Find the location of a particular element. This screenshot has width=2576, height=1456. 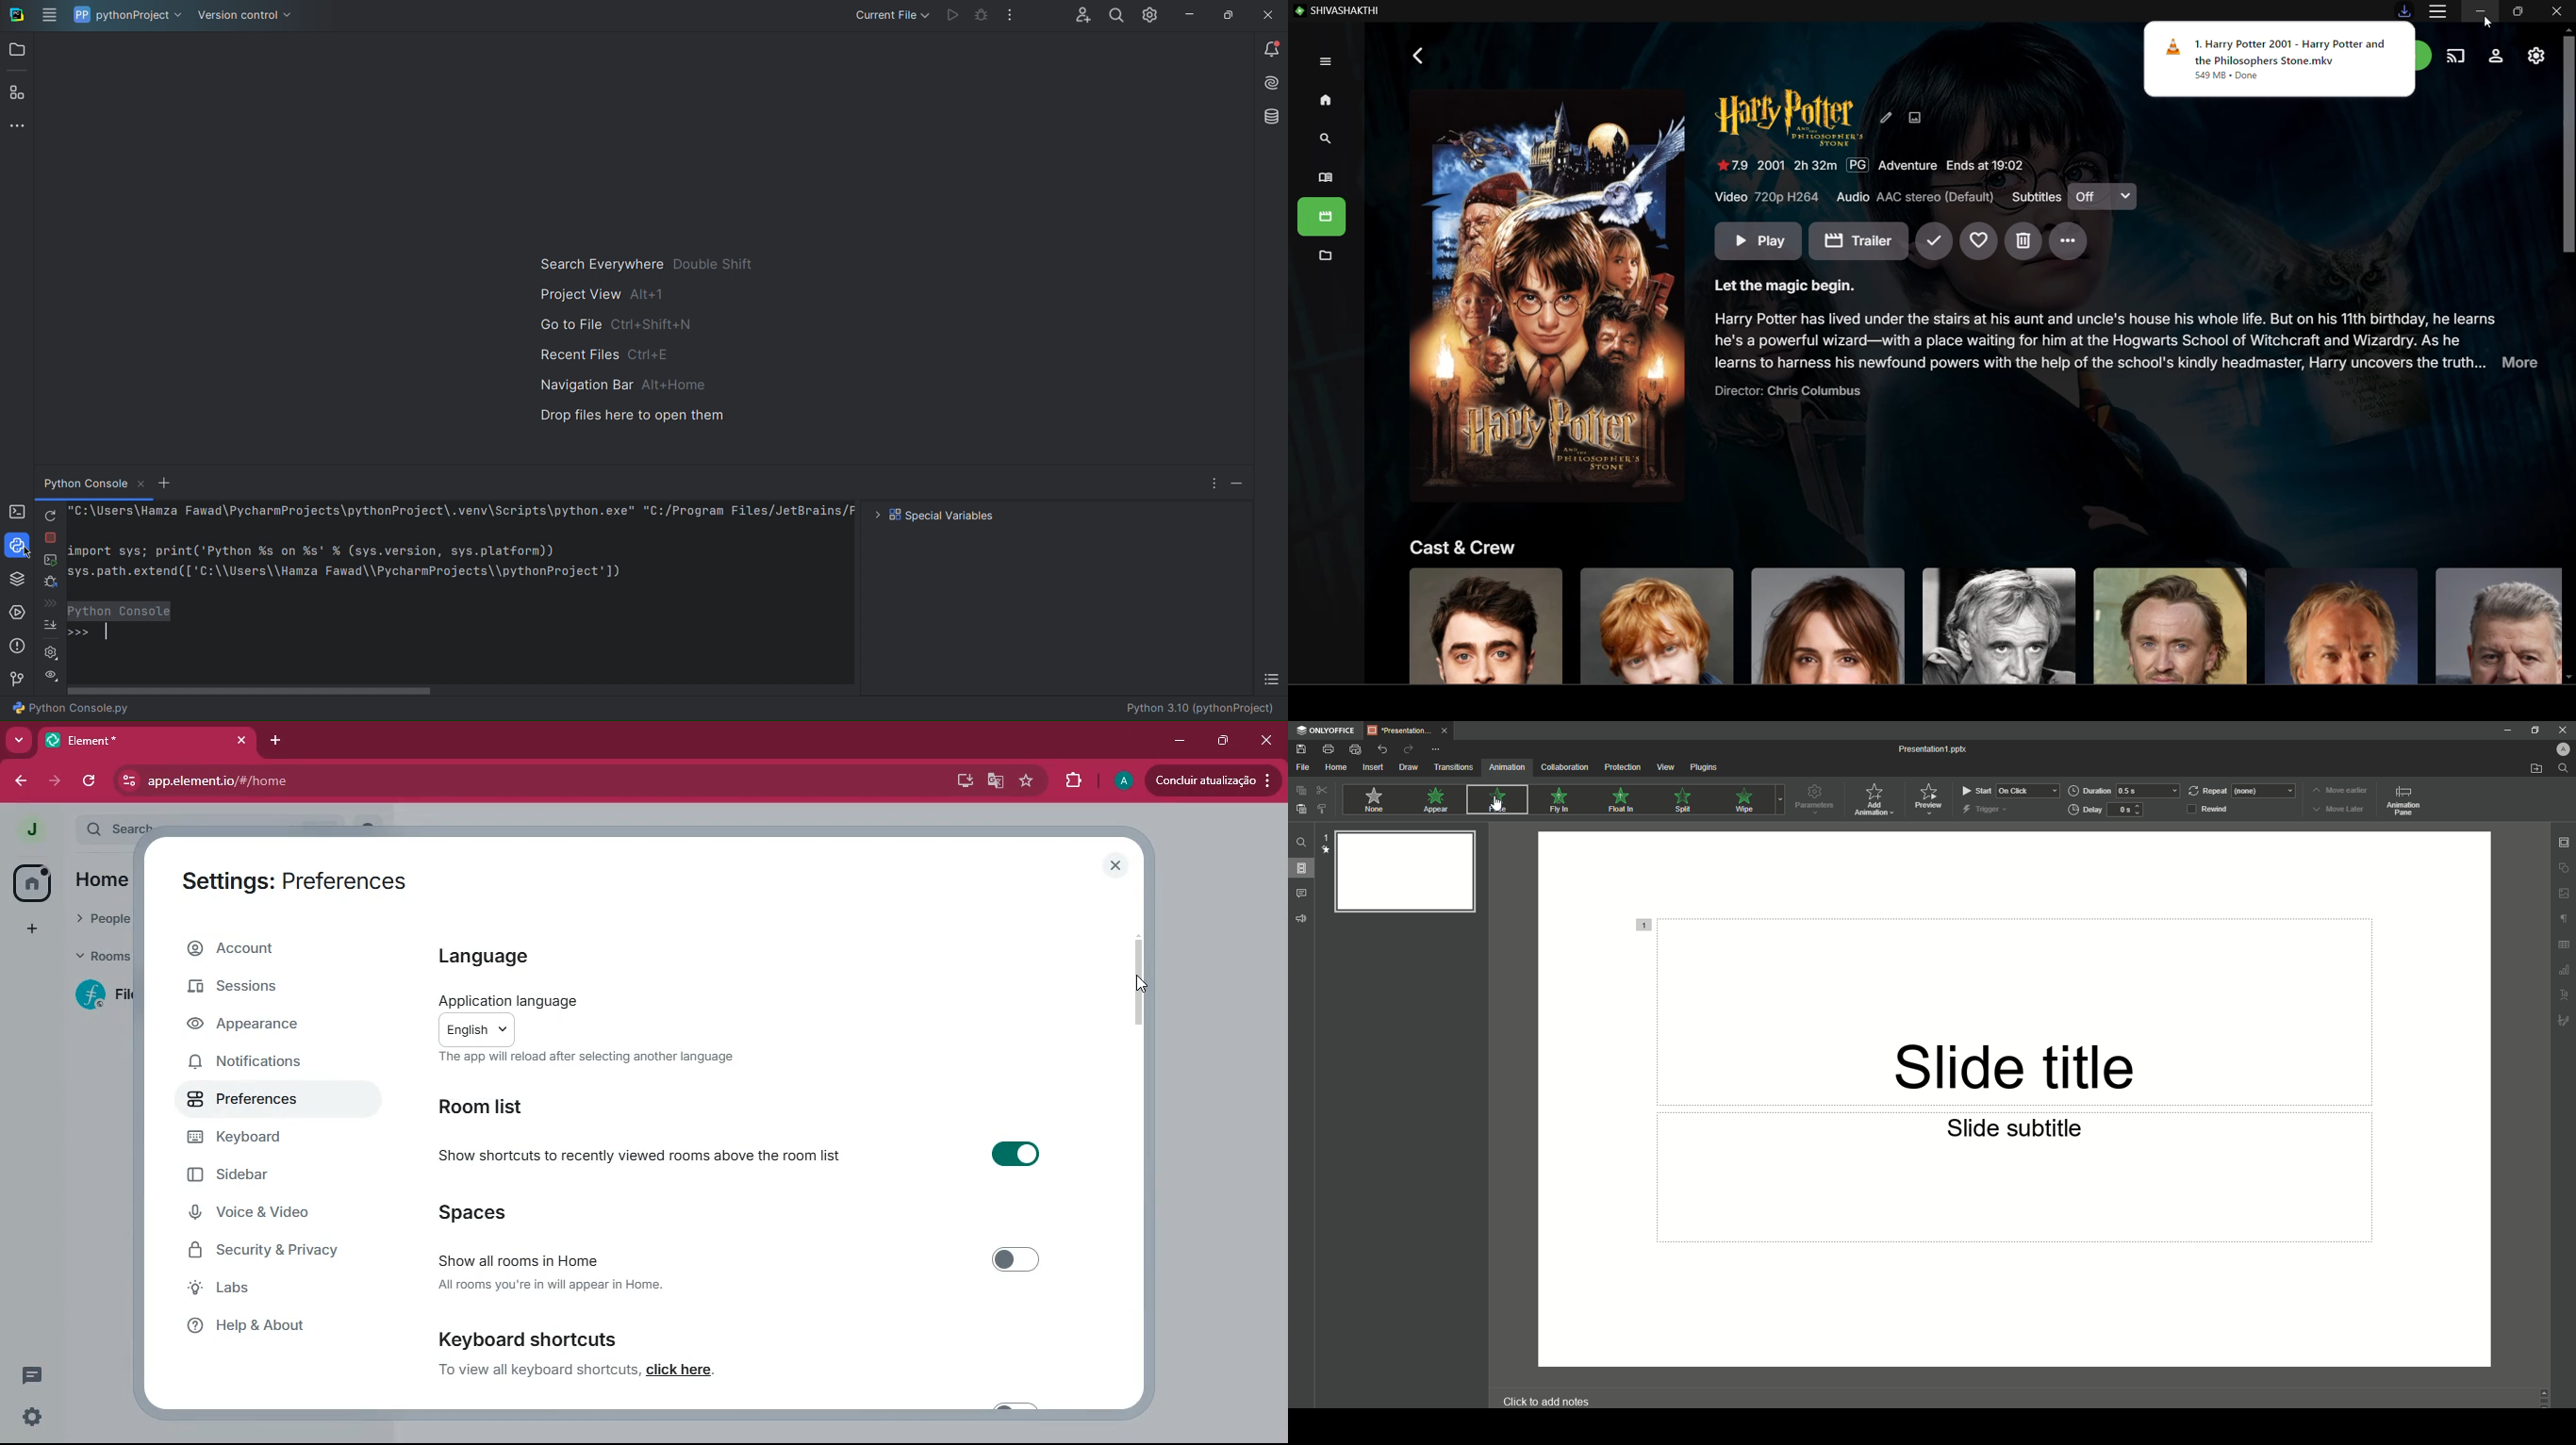

Repeat is located at coordinates (2243, 791).